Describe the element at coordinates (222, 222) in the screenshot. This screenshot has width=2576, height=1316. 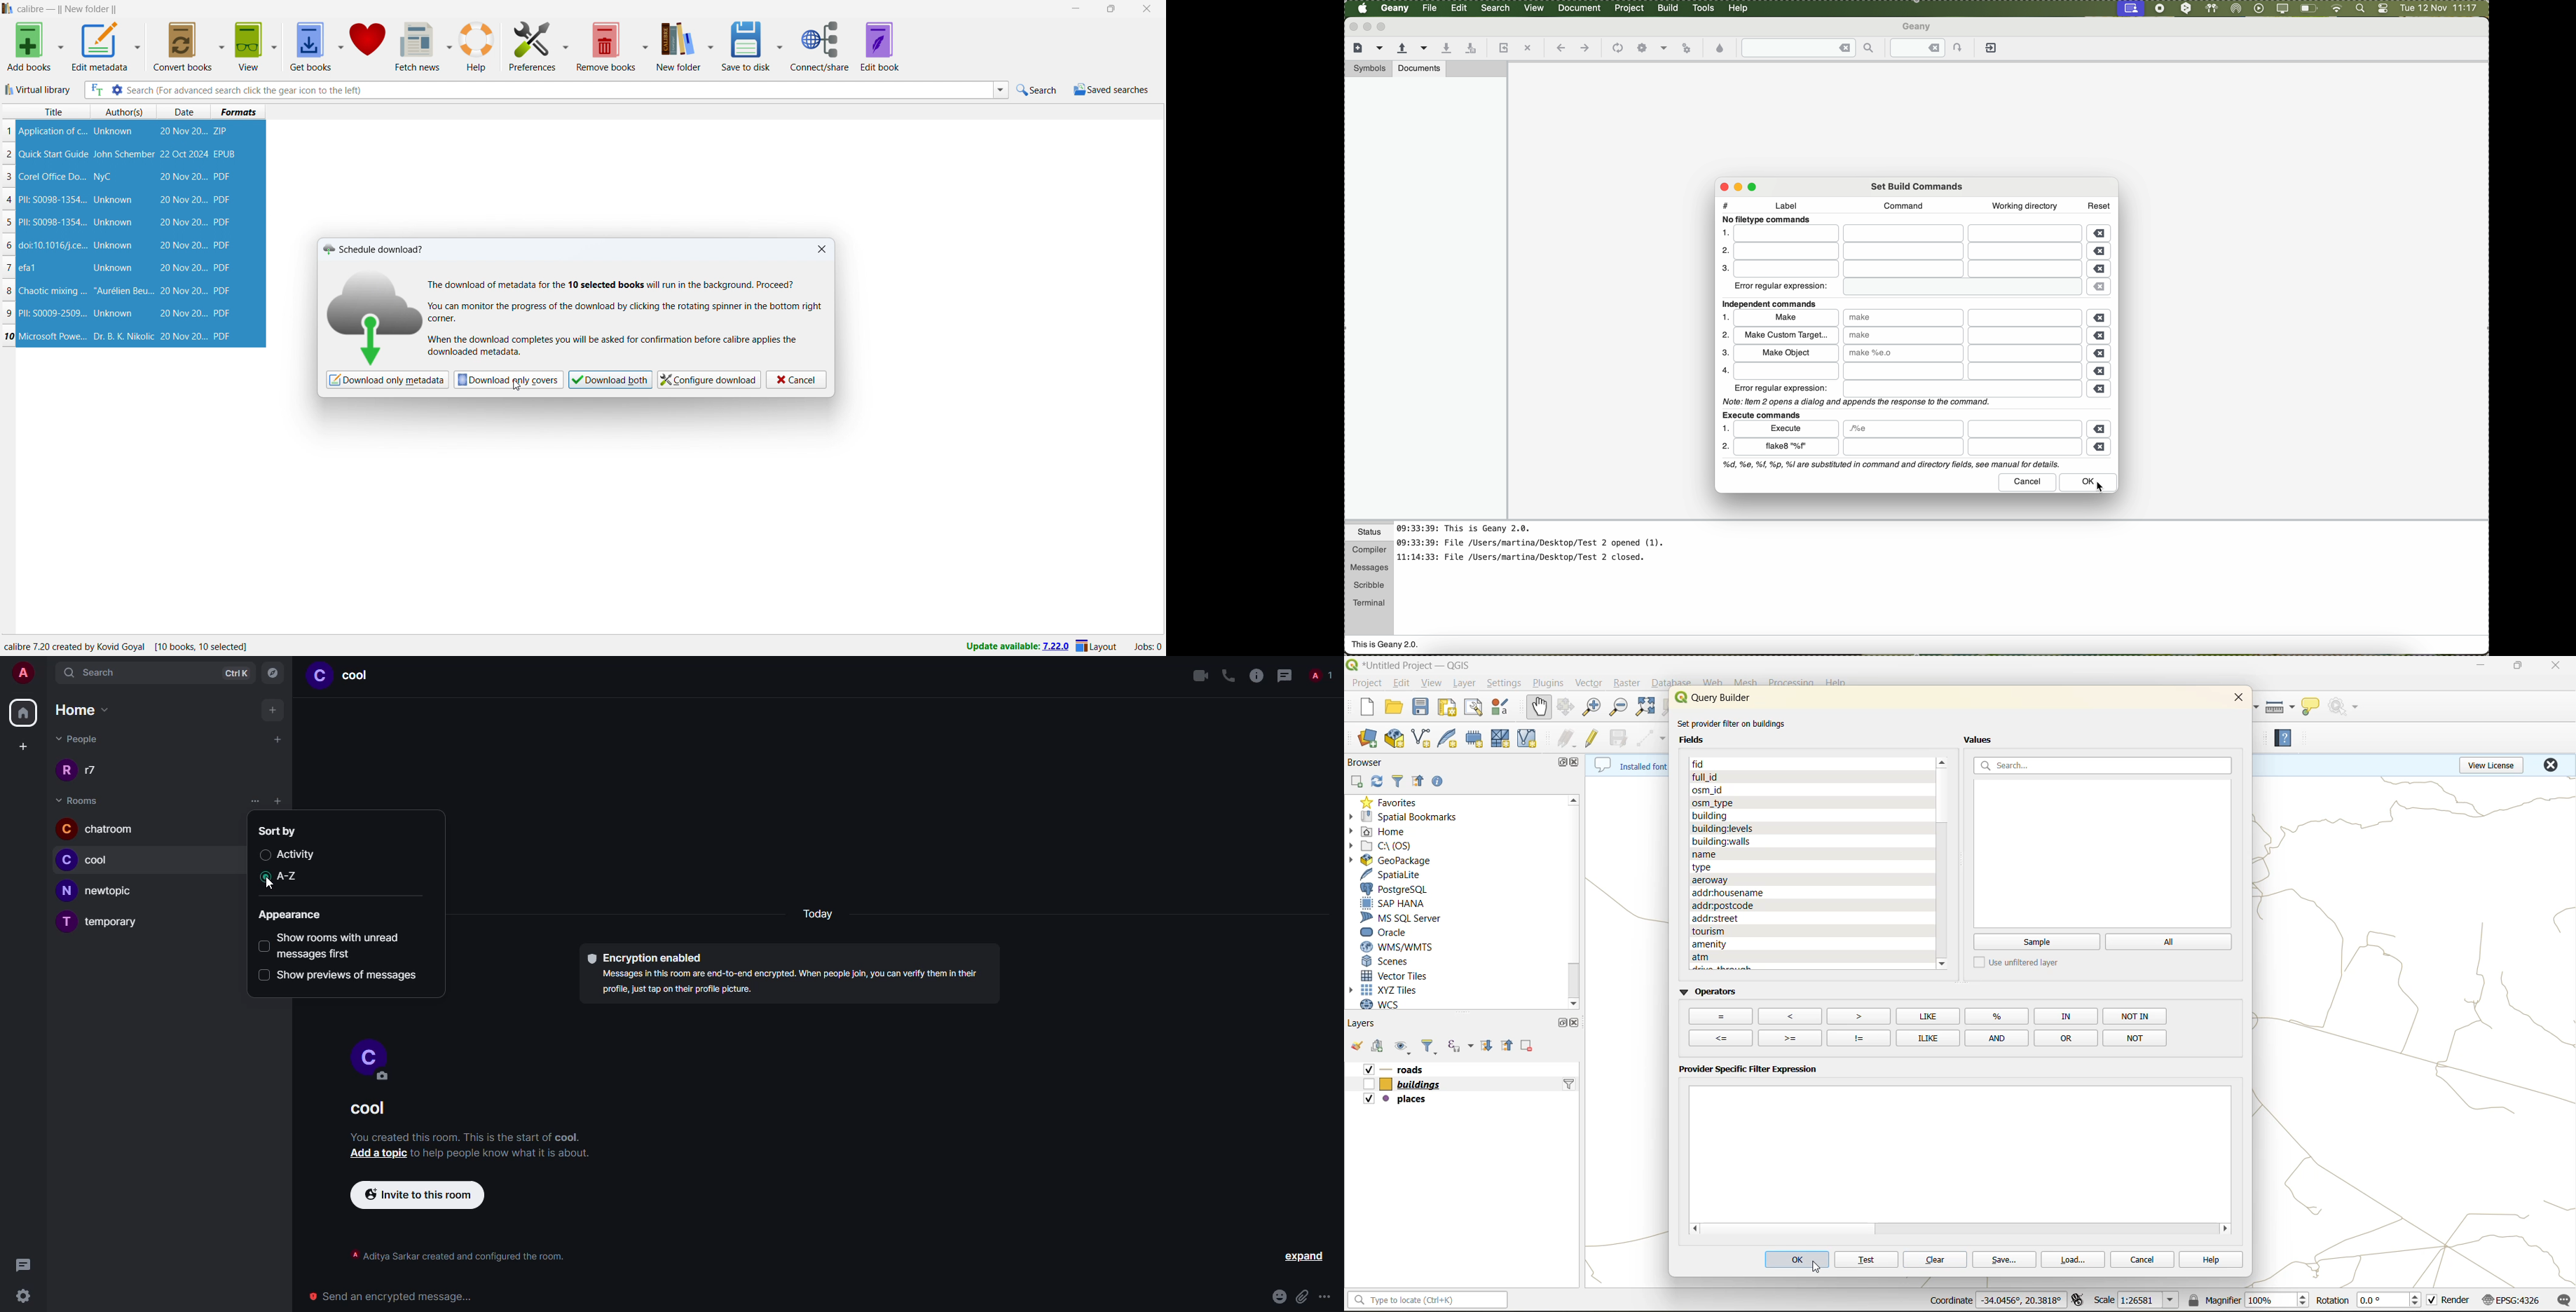
I see `PDF` at that location.